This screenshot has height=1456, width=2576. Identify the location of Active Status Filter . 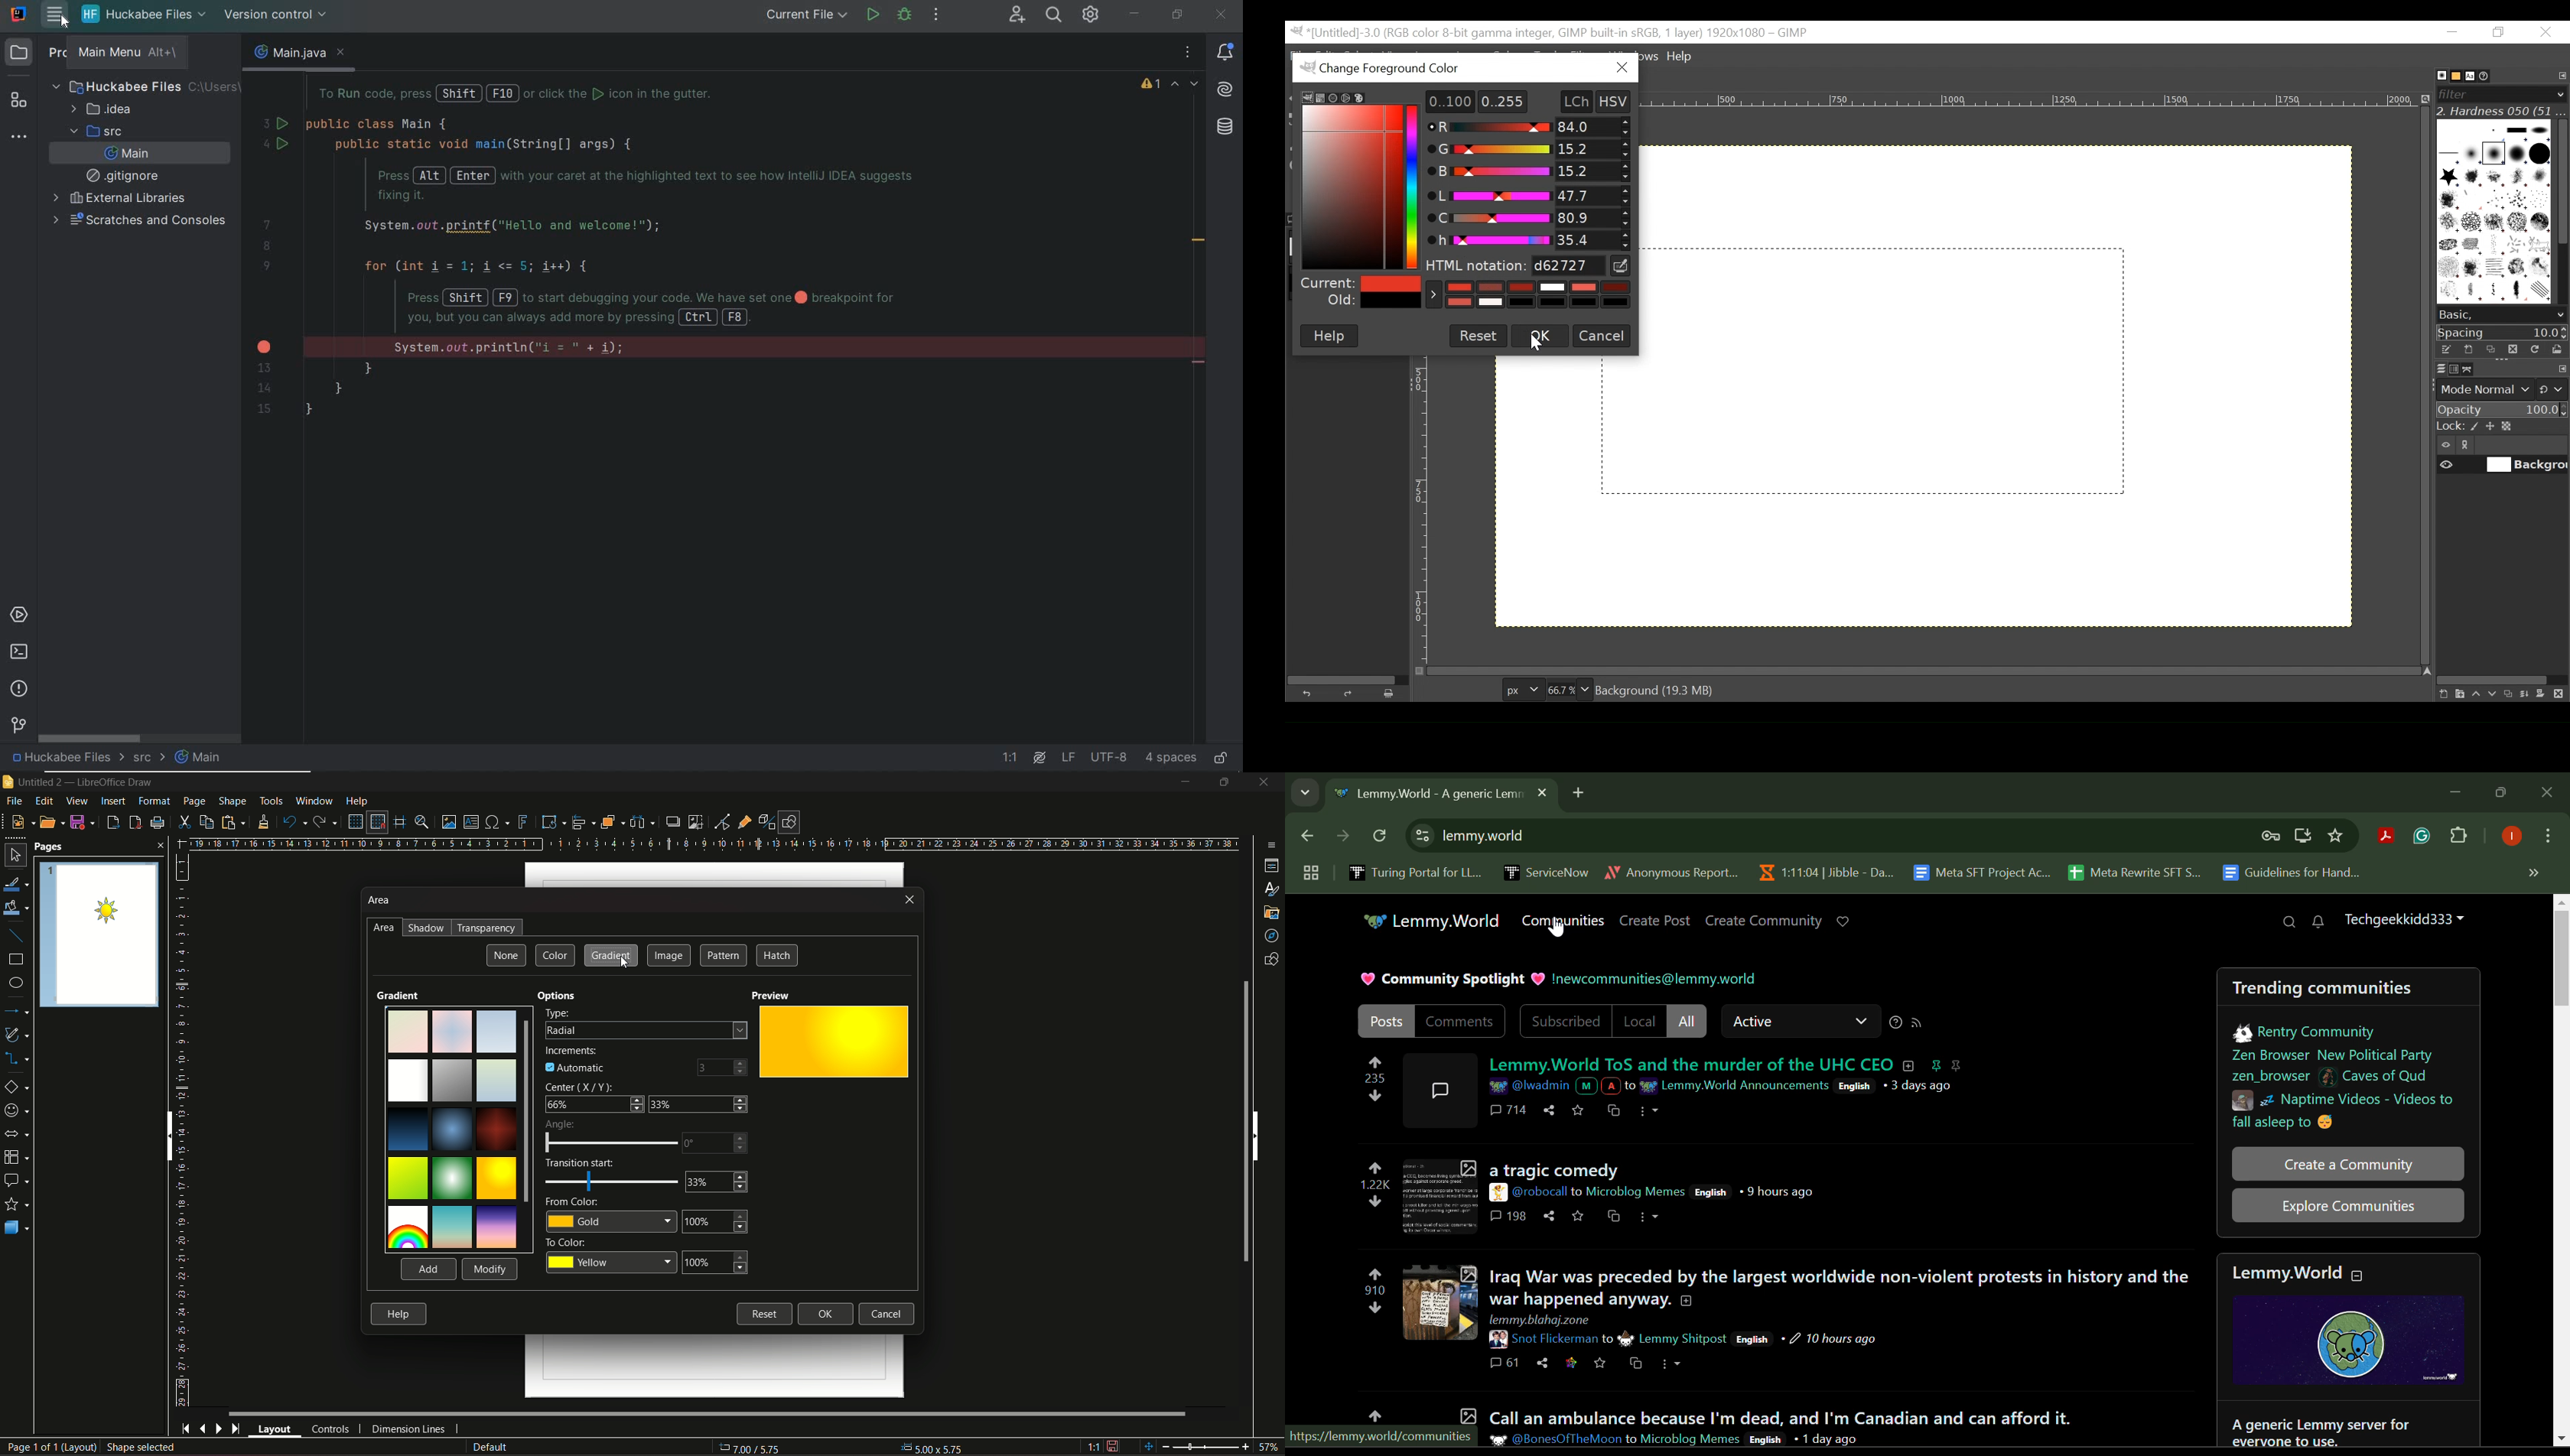
(1799, 1021).